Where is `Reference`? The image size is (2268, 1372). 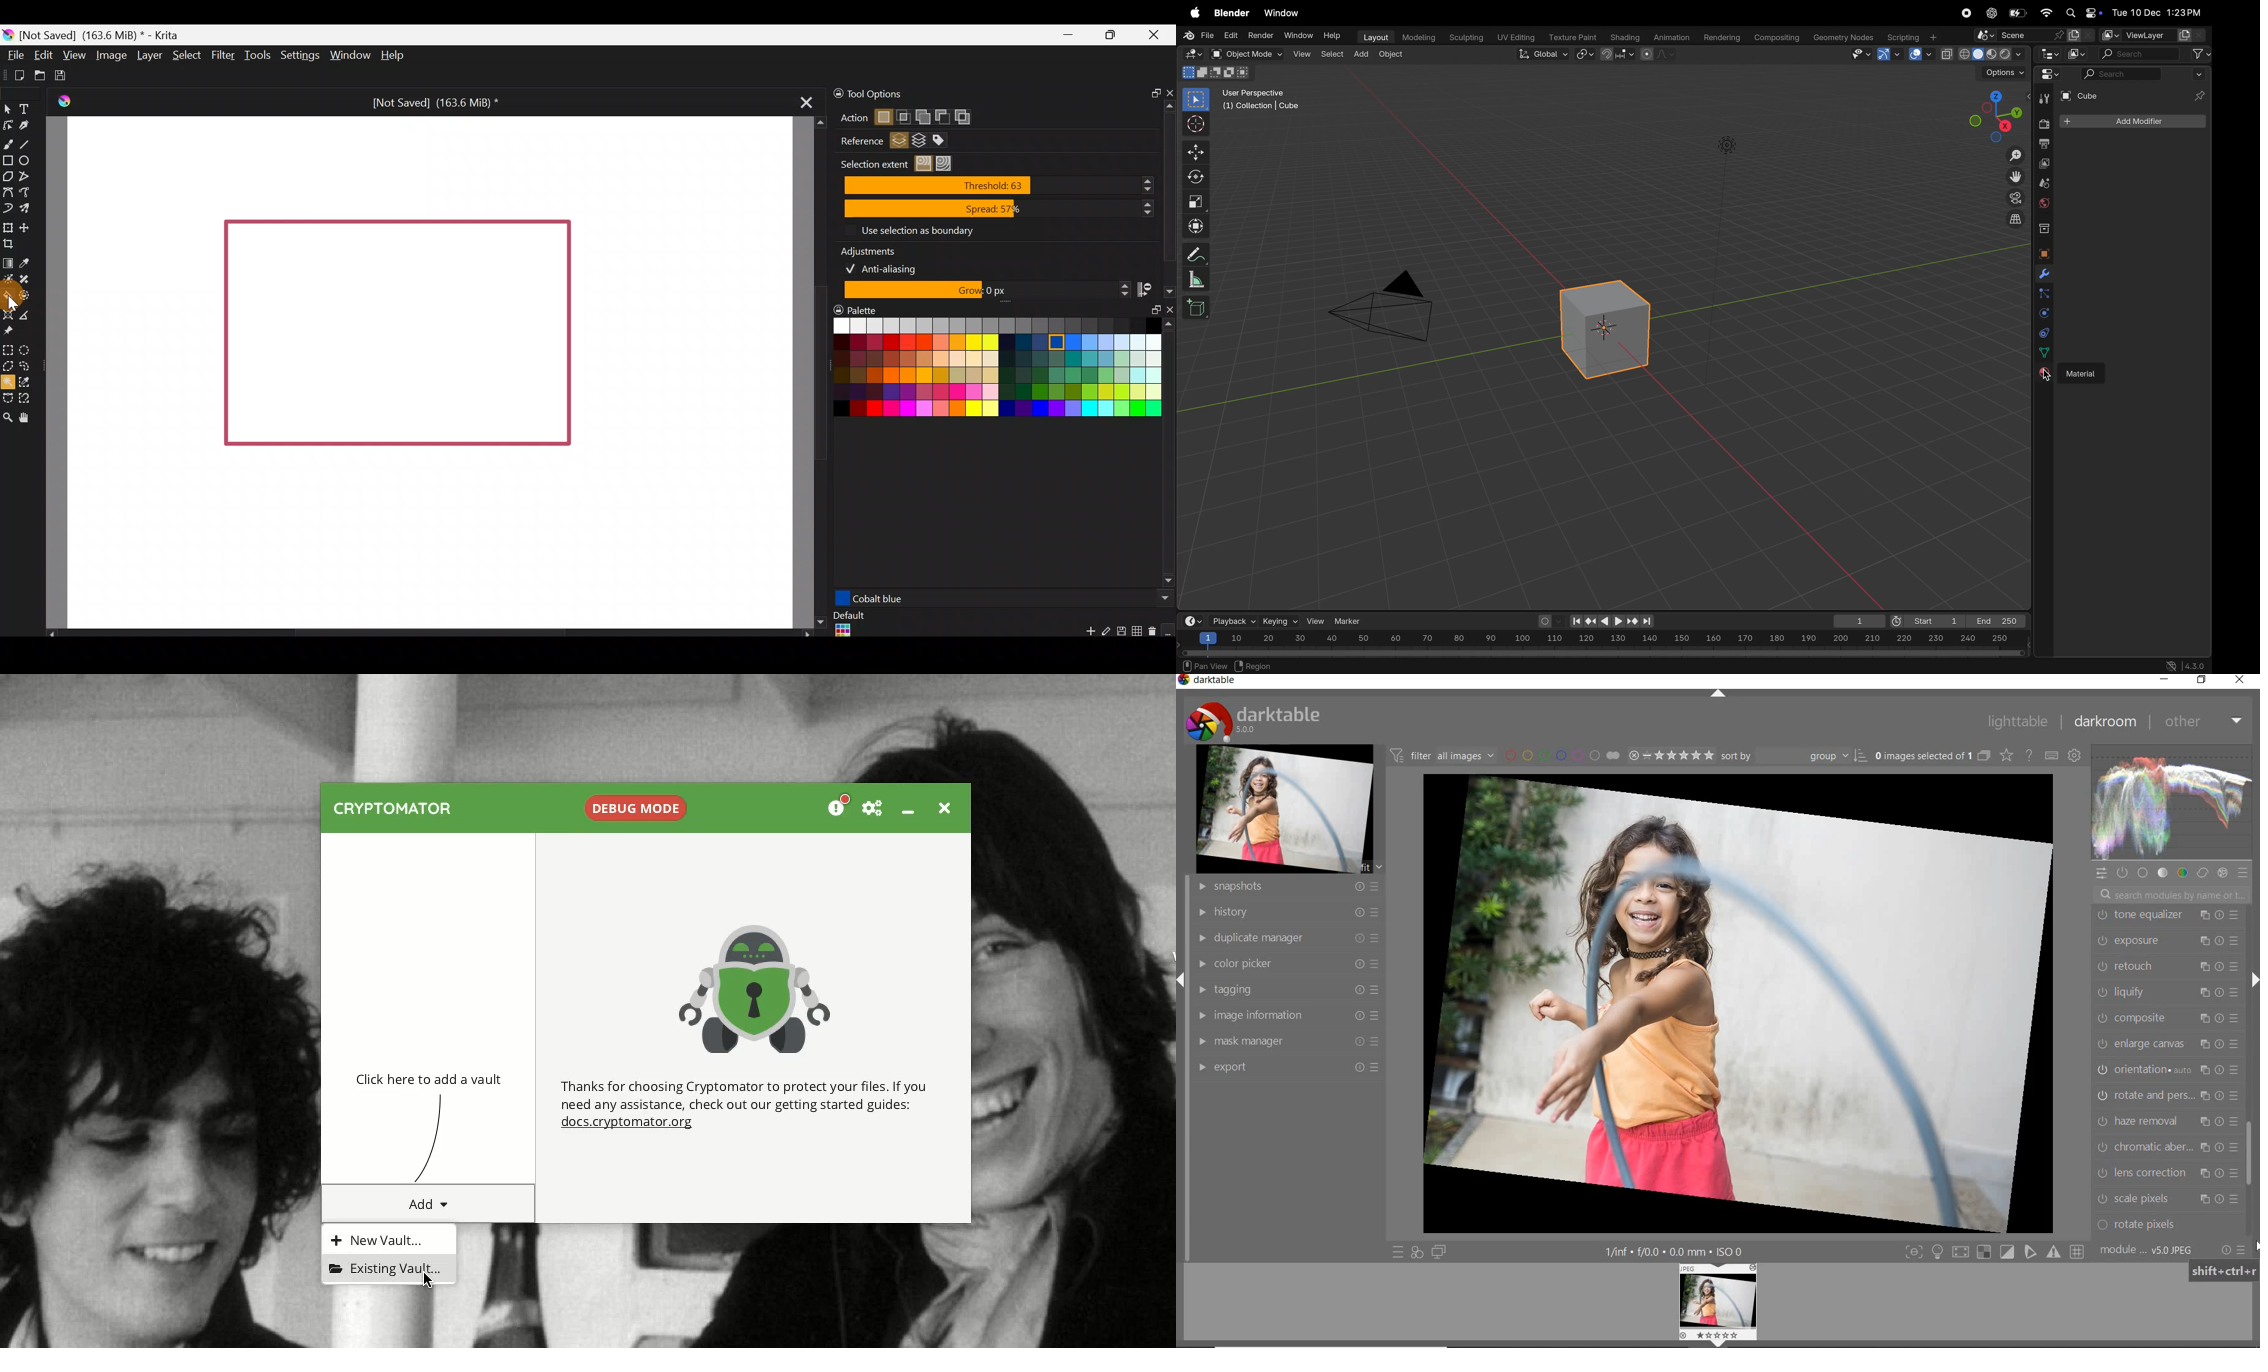
Reference is located at coordinates (857, 141).